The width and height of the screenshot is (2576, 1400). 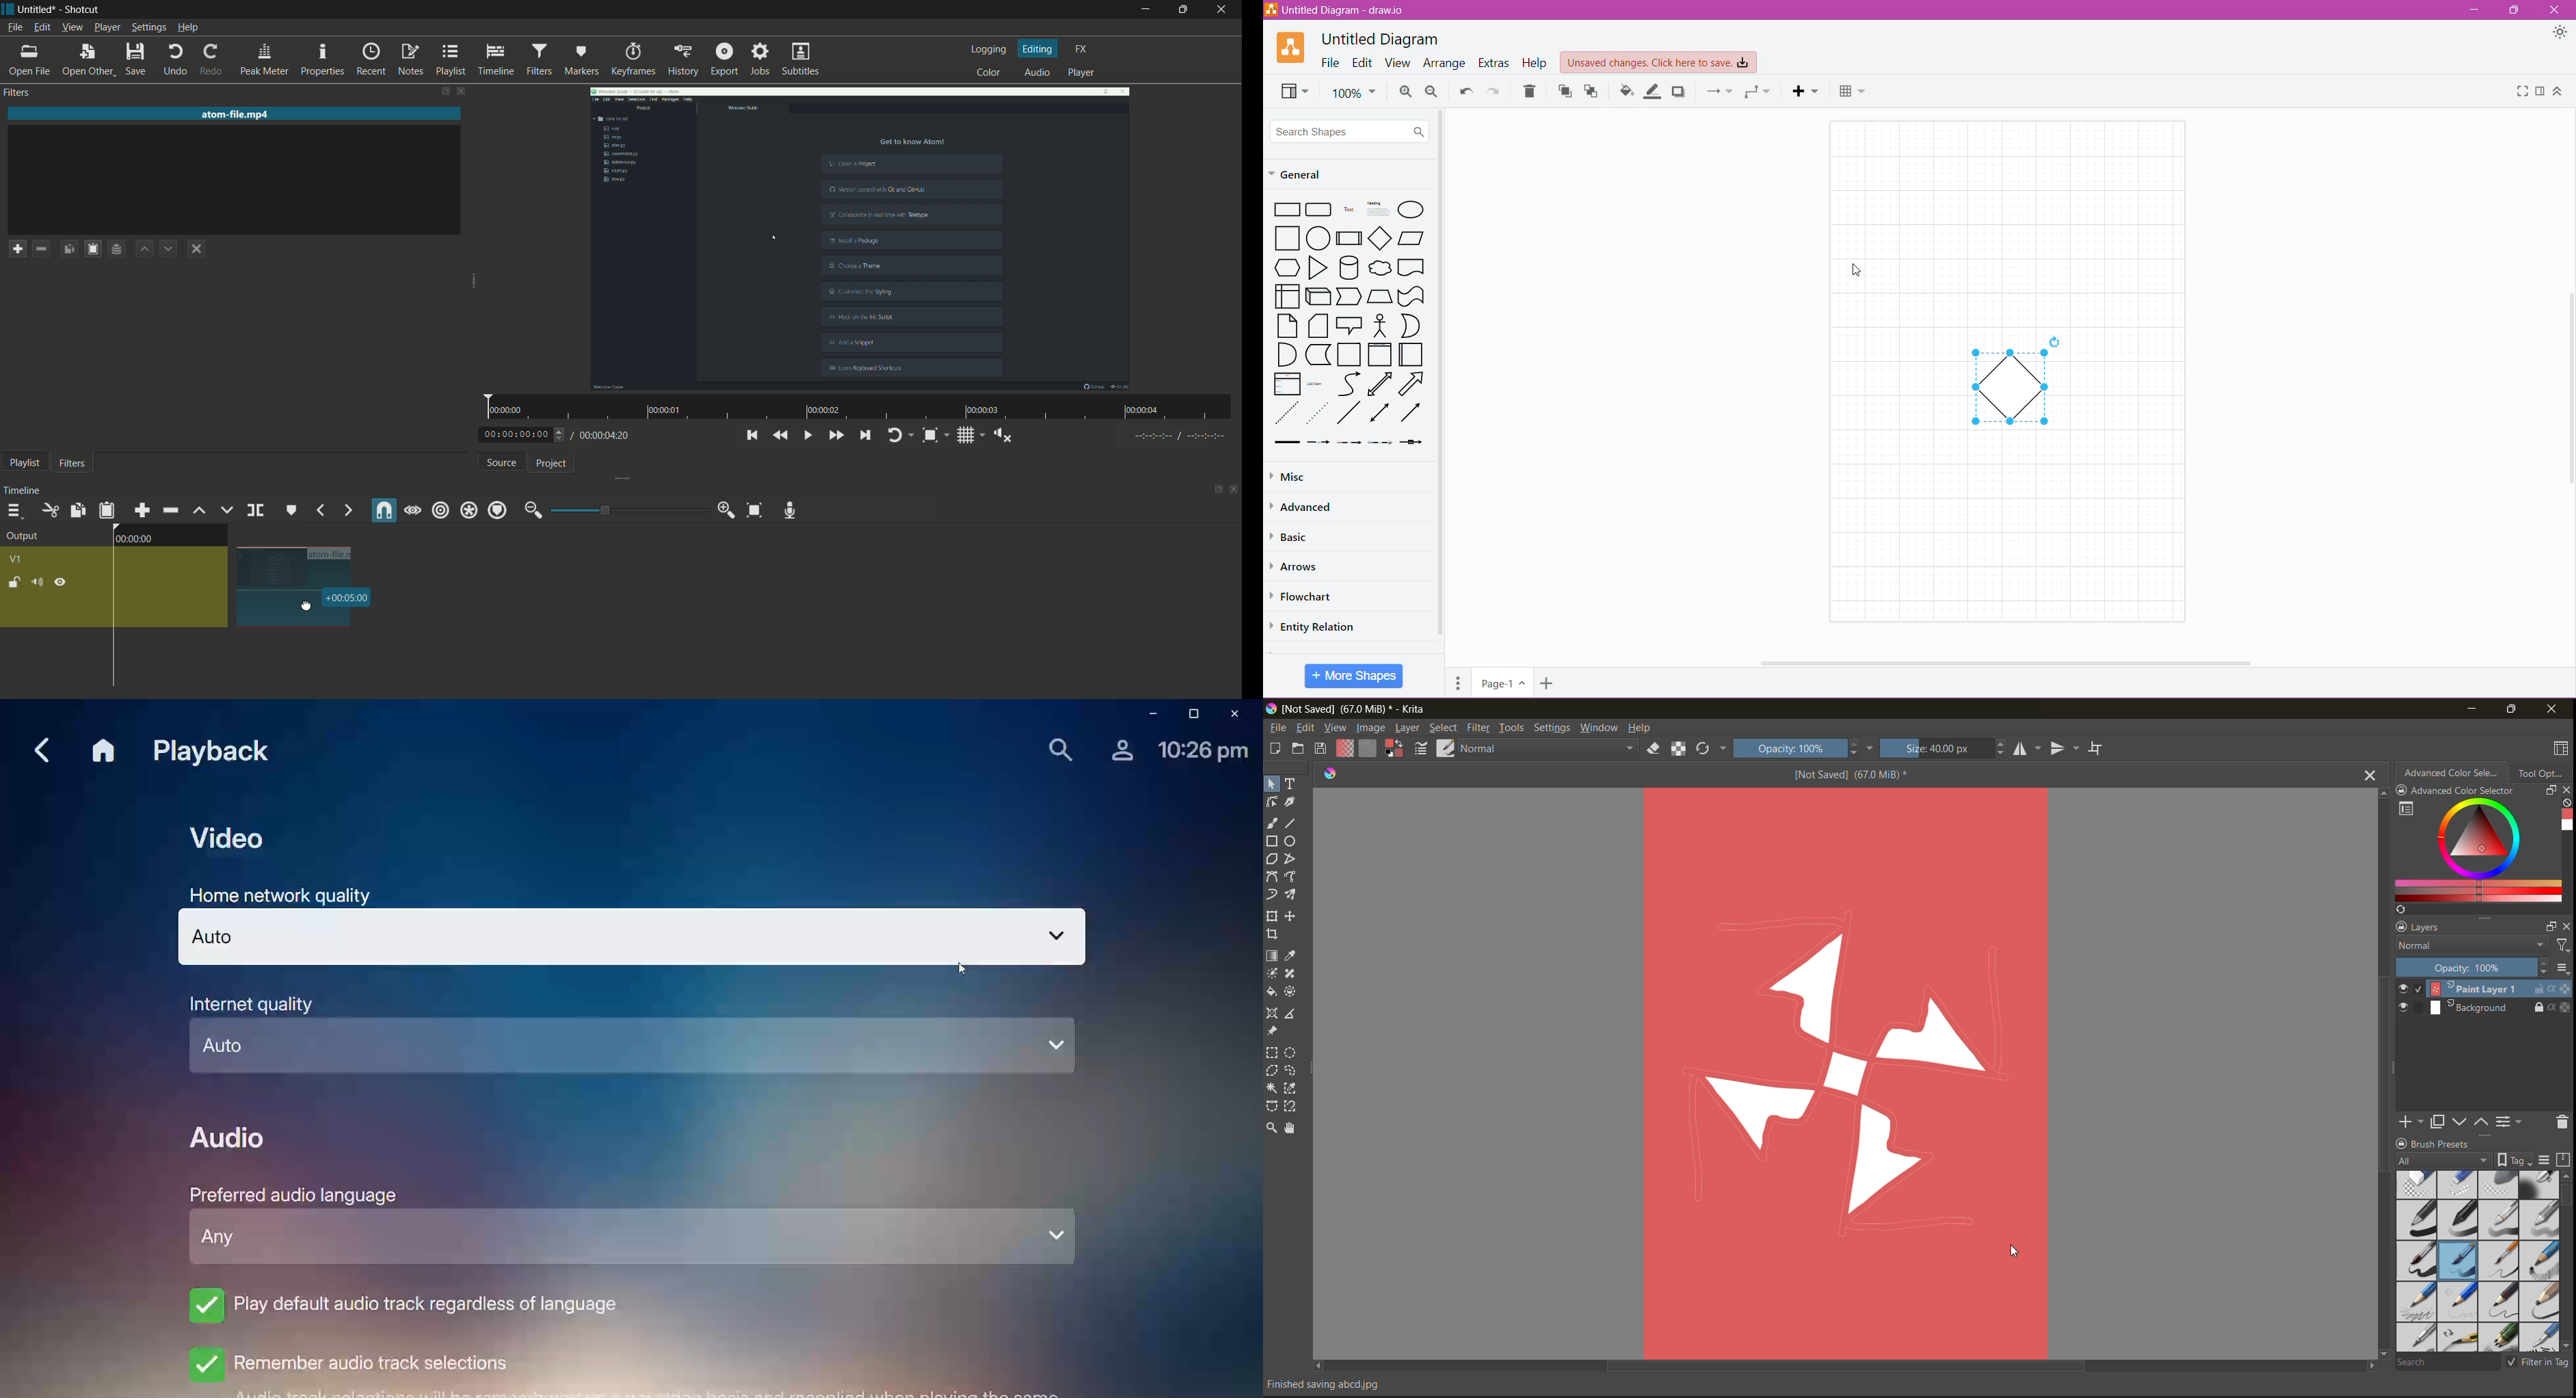 I want to click on logging, so click(x=987, y=49).